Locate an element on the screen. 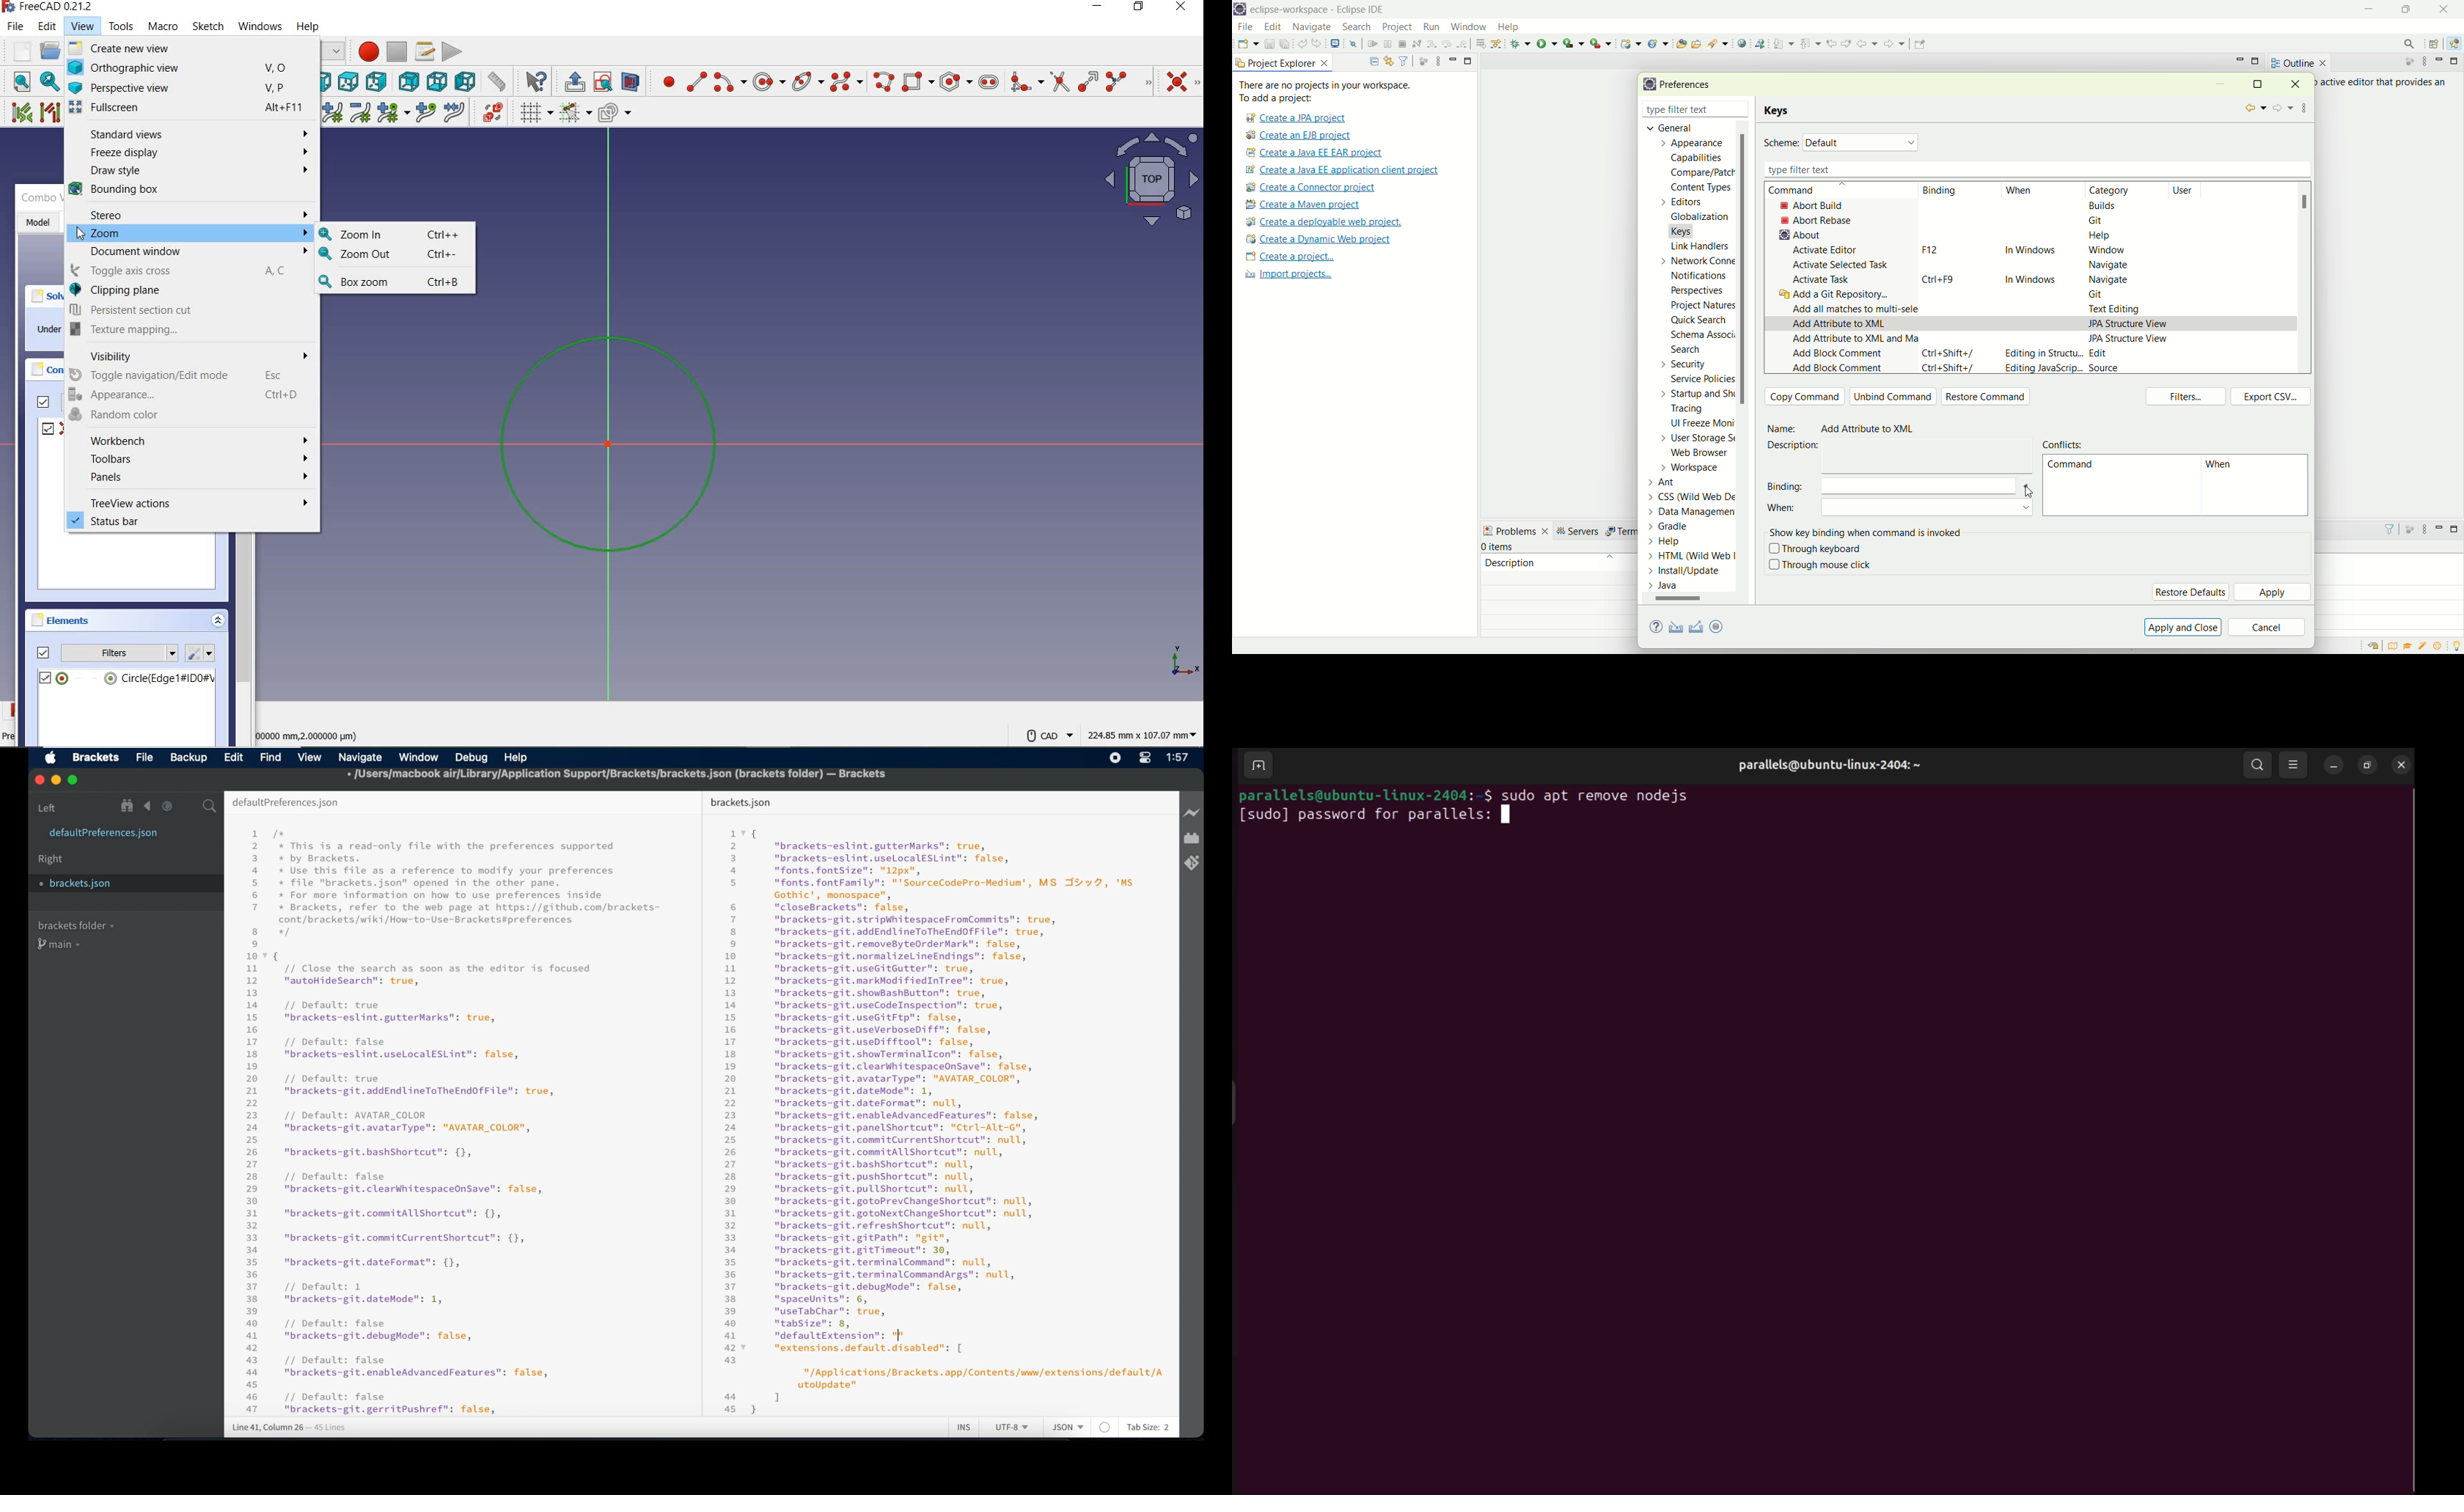 This screenshot has height=1512, width=2464. file is located at coordinates (17, 27).